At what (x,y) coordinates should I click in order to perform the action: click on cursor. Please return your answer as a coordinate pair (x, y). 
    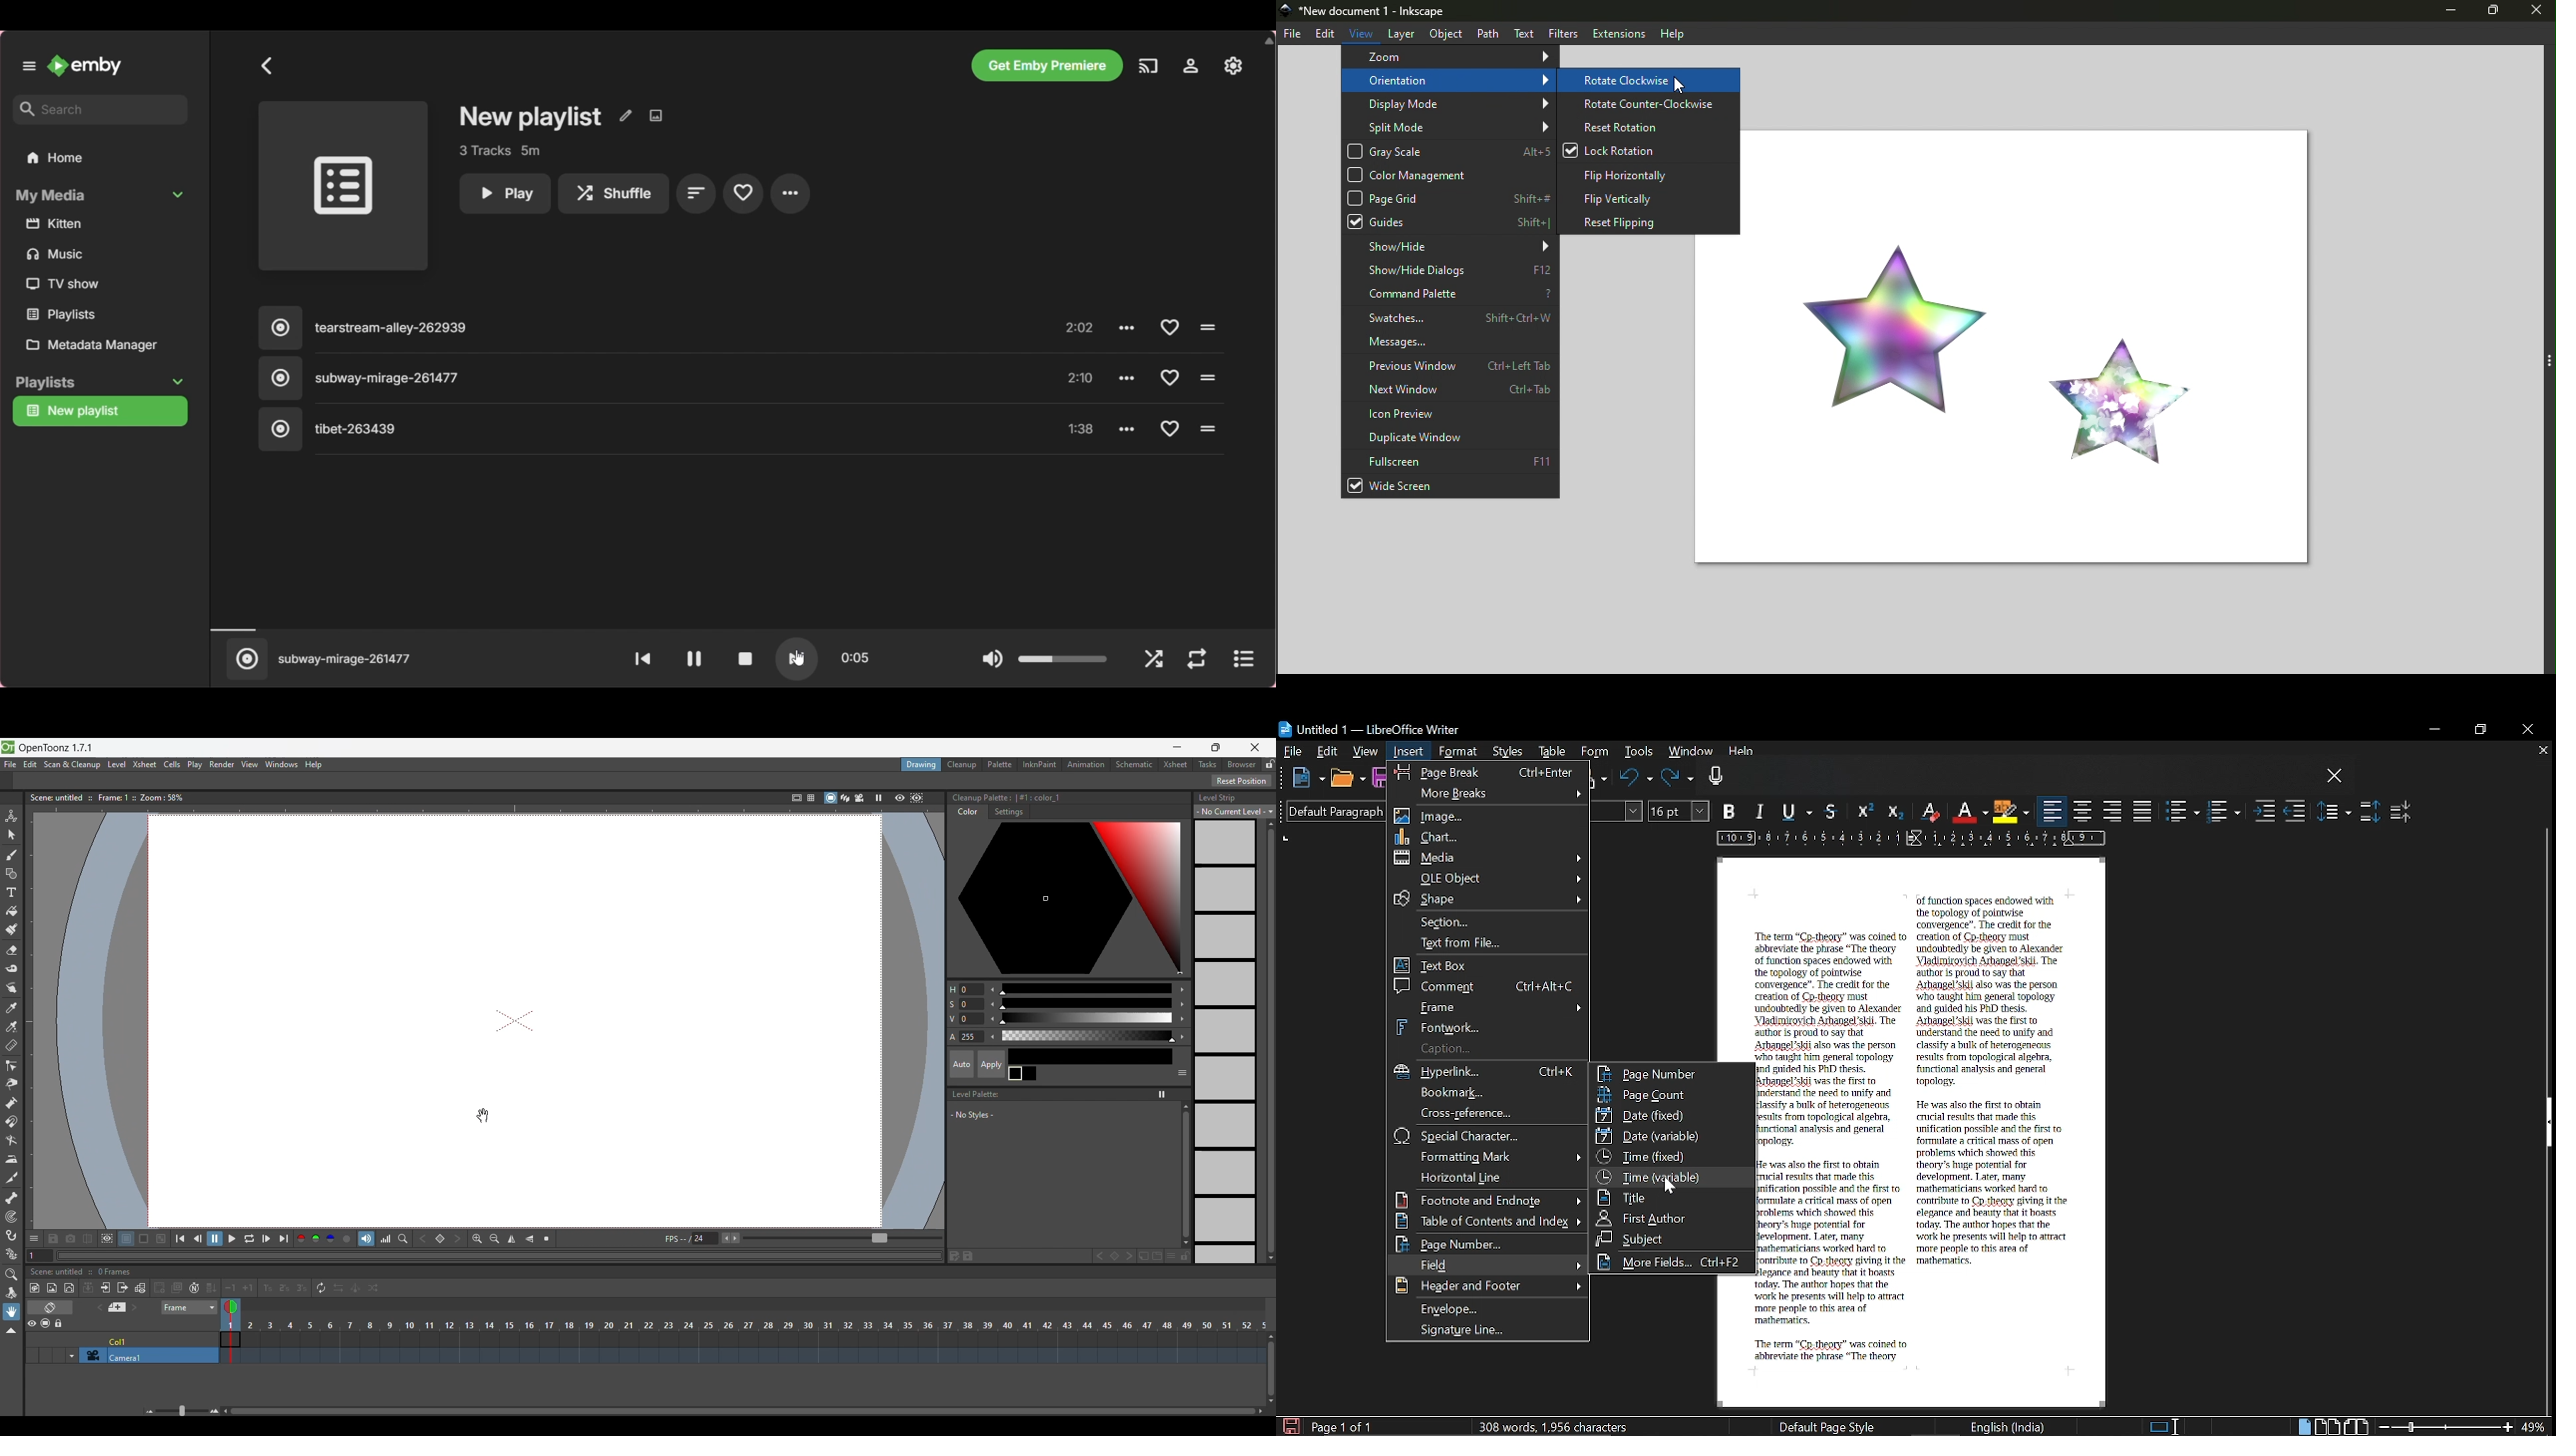
    Looking at the image, I should click on (1670, 1187).